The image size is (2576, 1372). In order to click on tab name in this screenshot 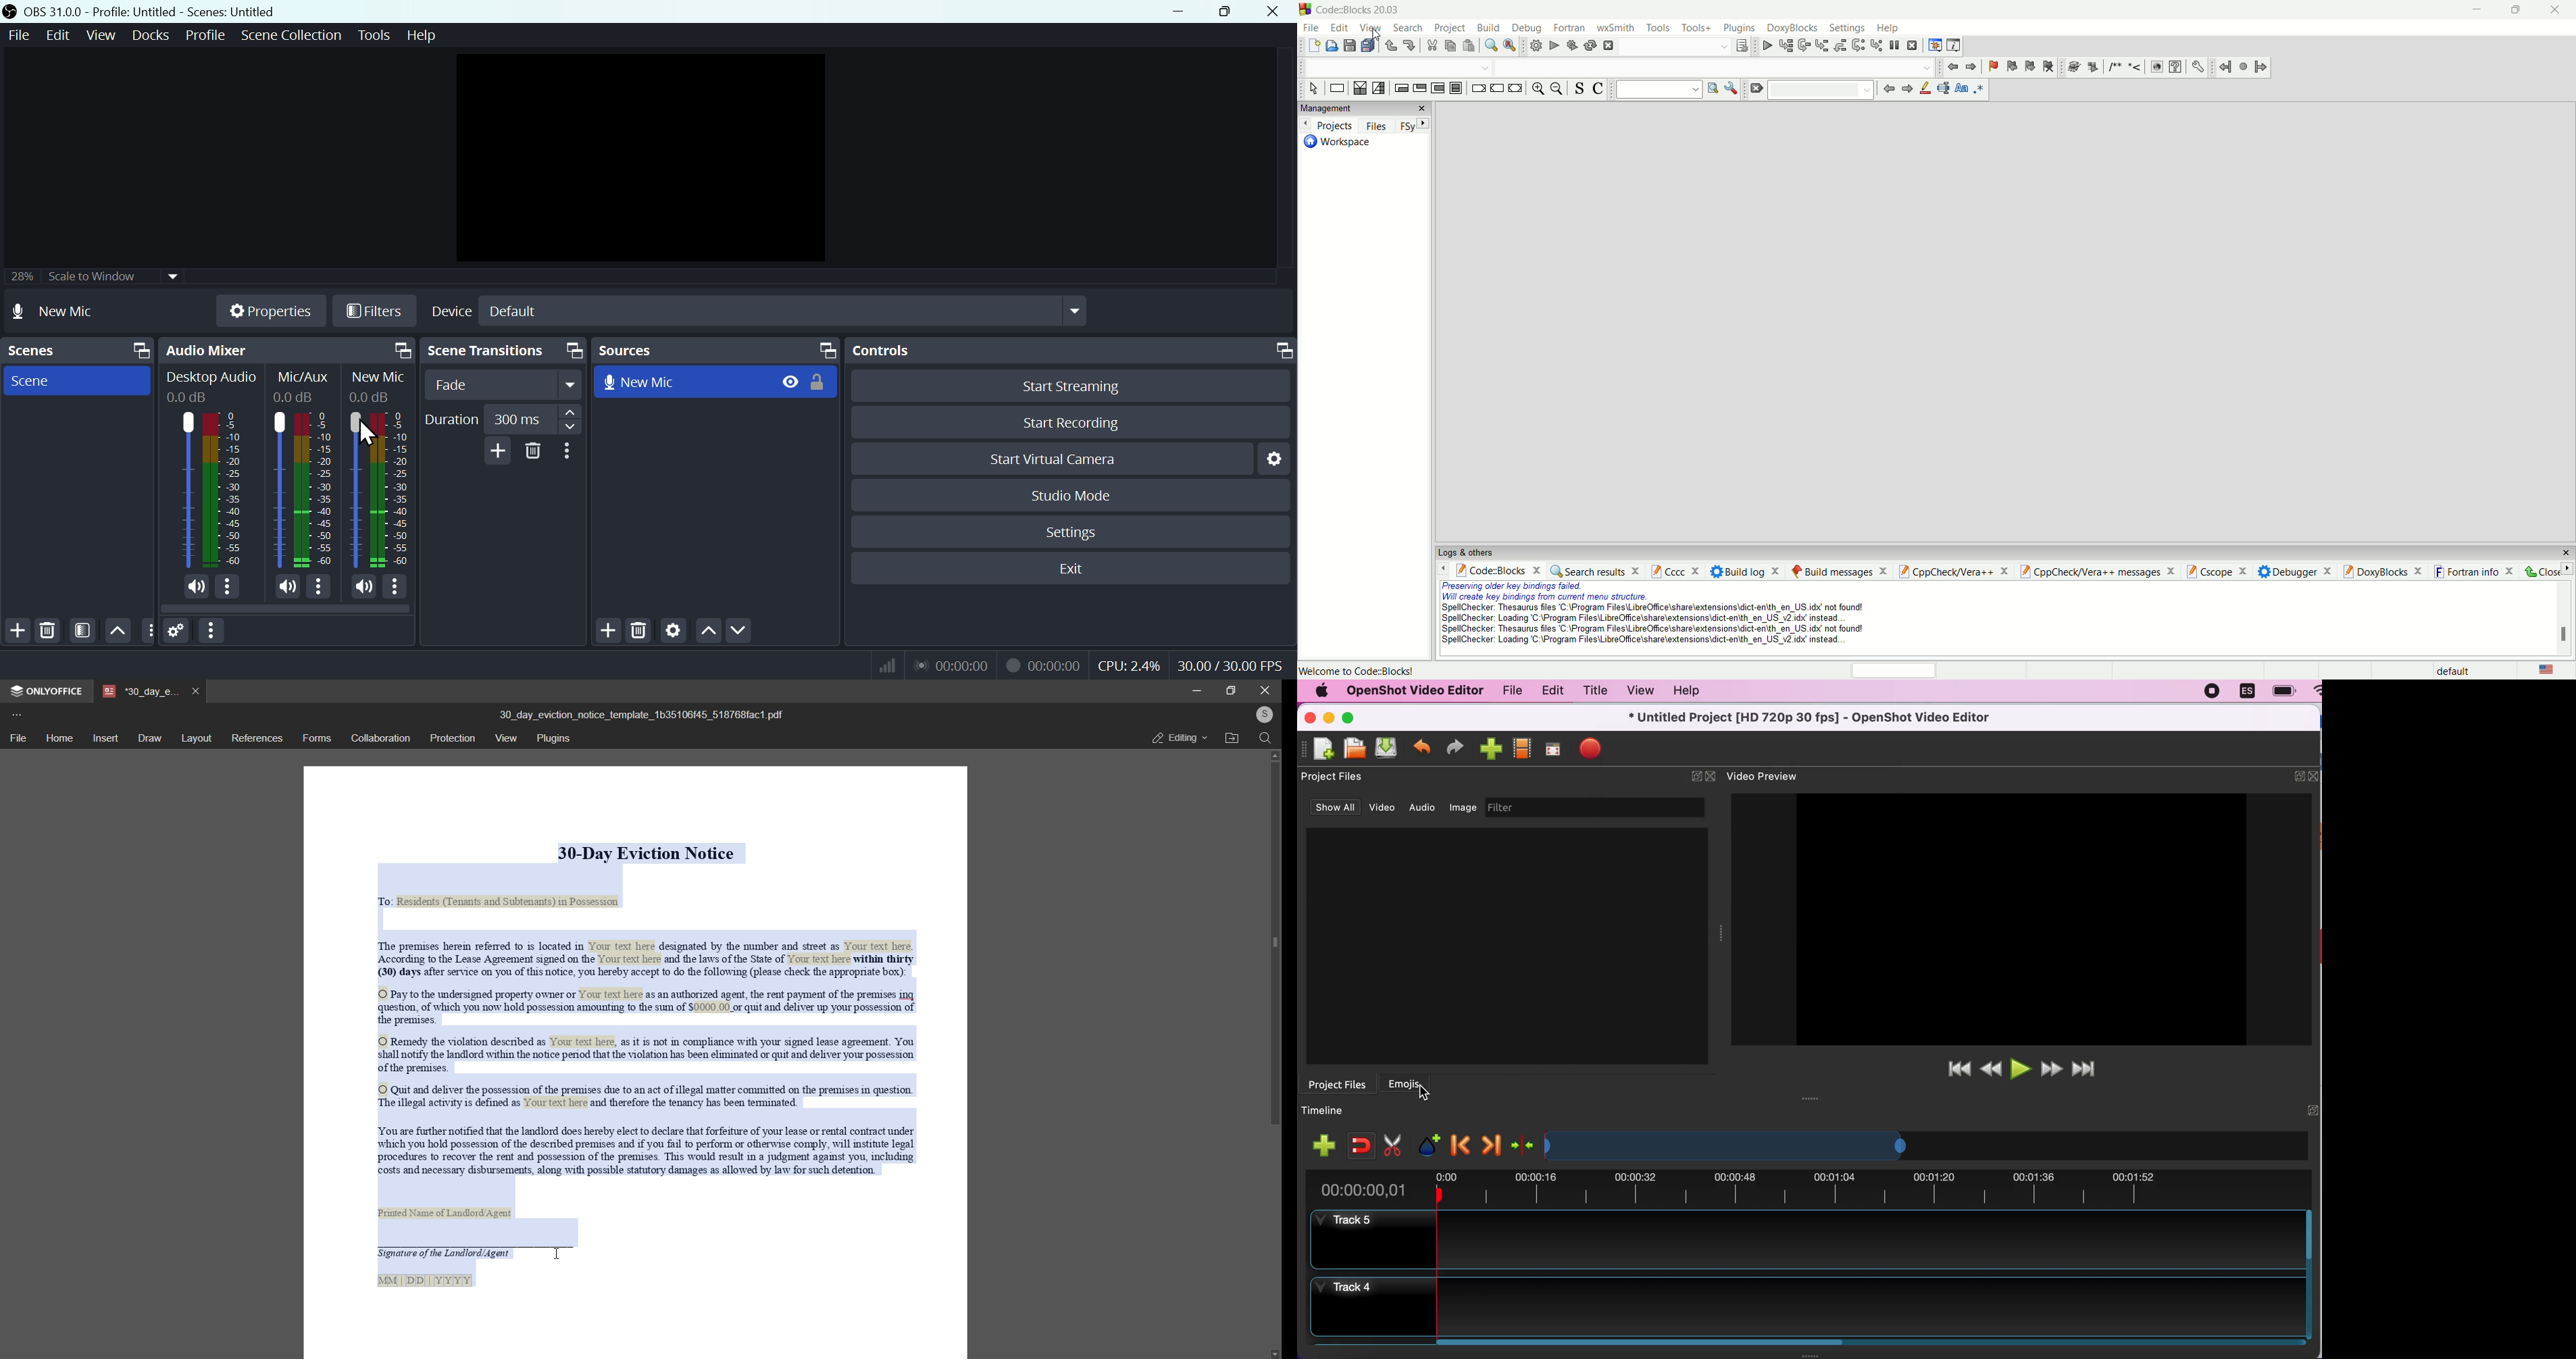, I will do `click(142, 692)`.